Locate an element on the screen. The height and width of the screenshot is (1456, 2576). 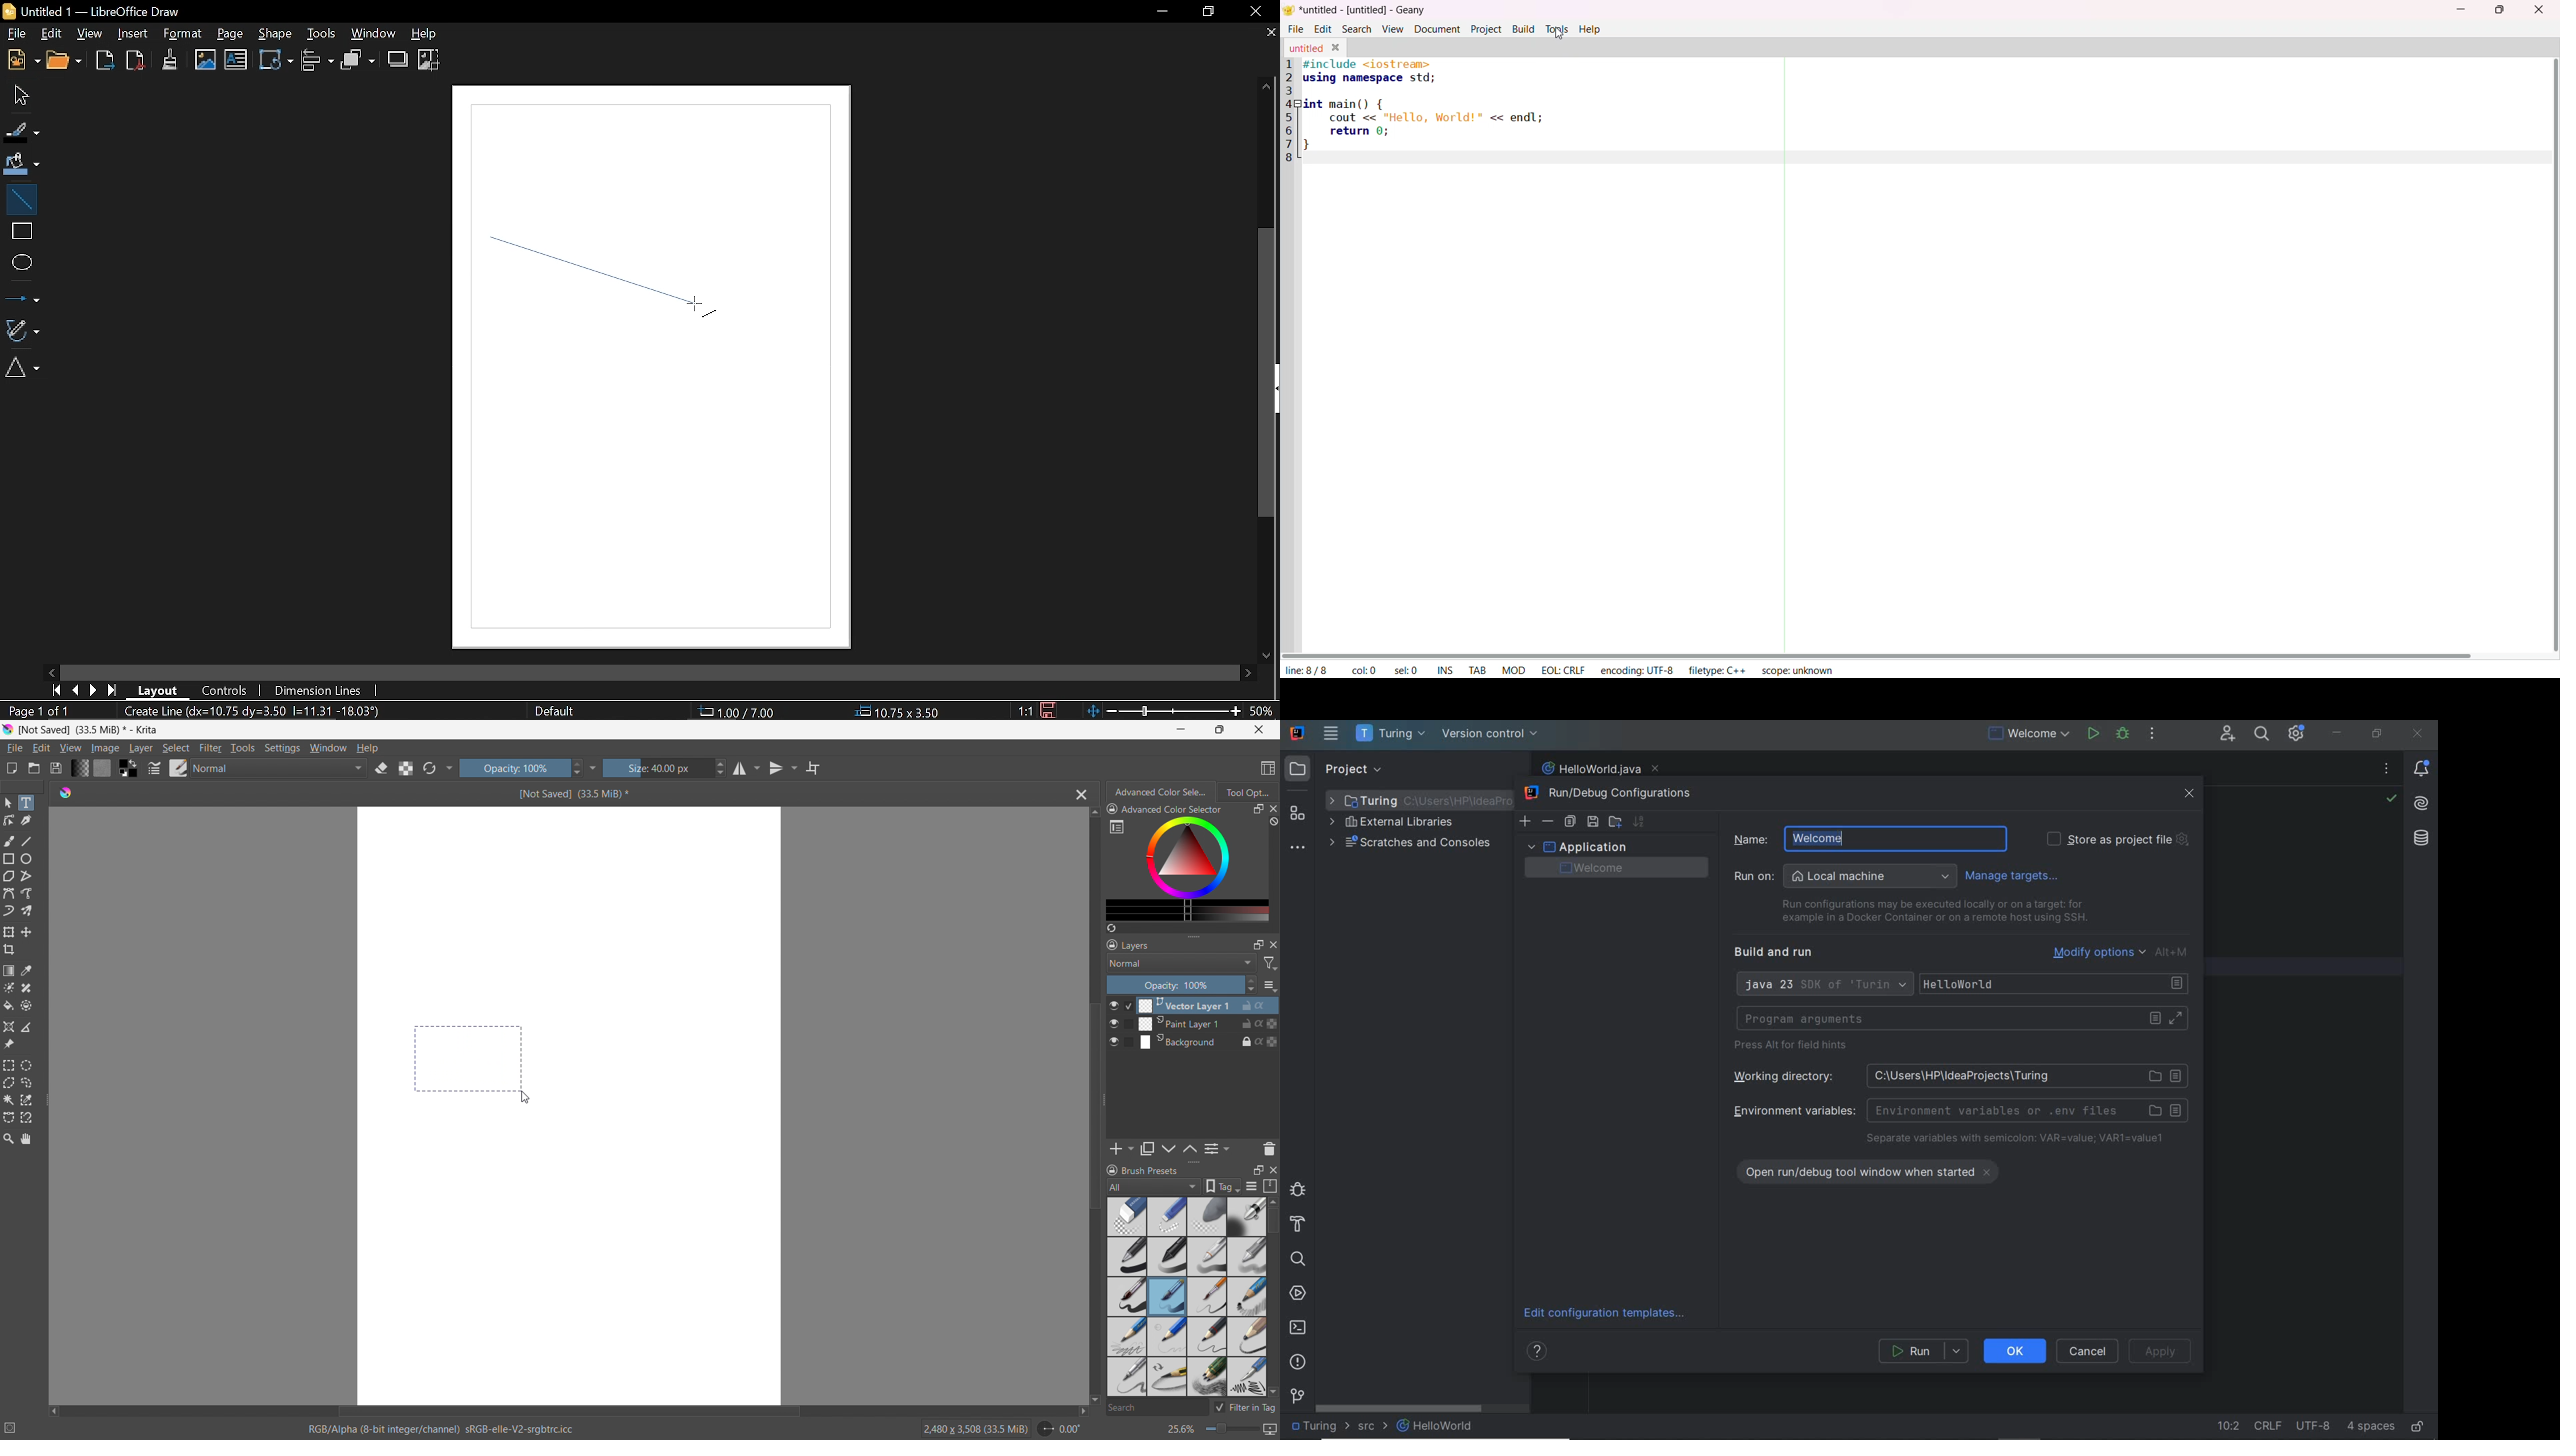
ELlipse is located at coordinates (21, 262).